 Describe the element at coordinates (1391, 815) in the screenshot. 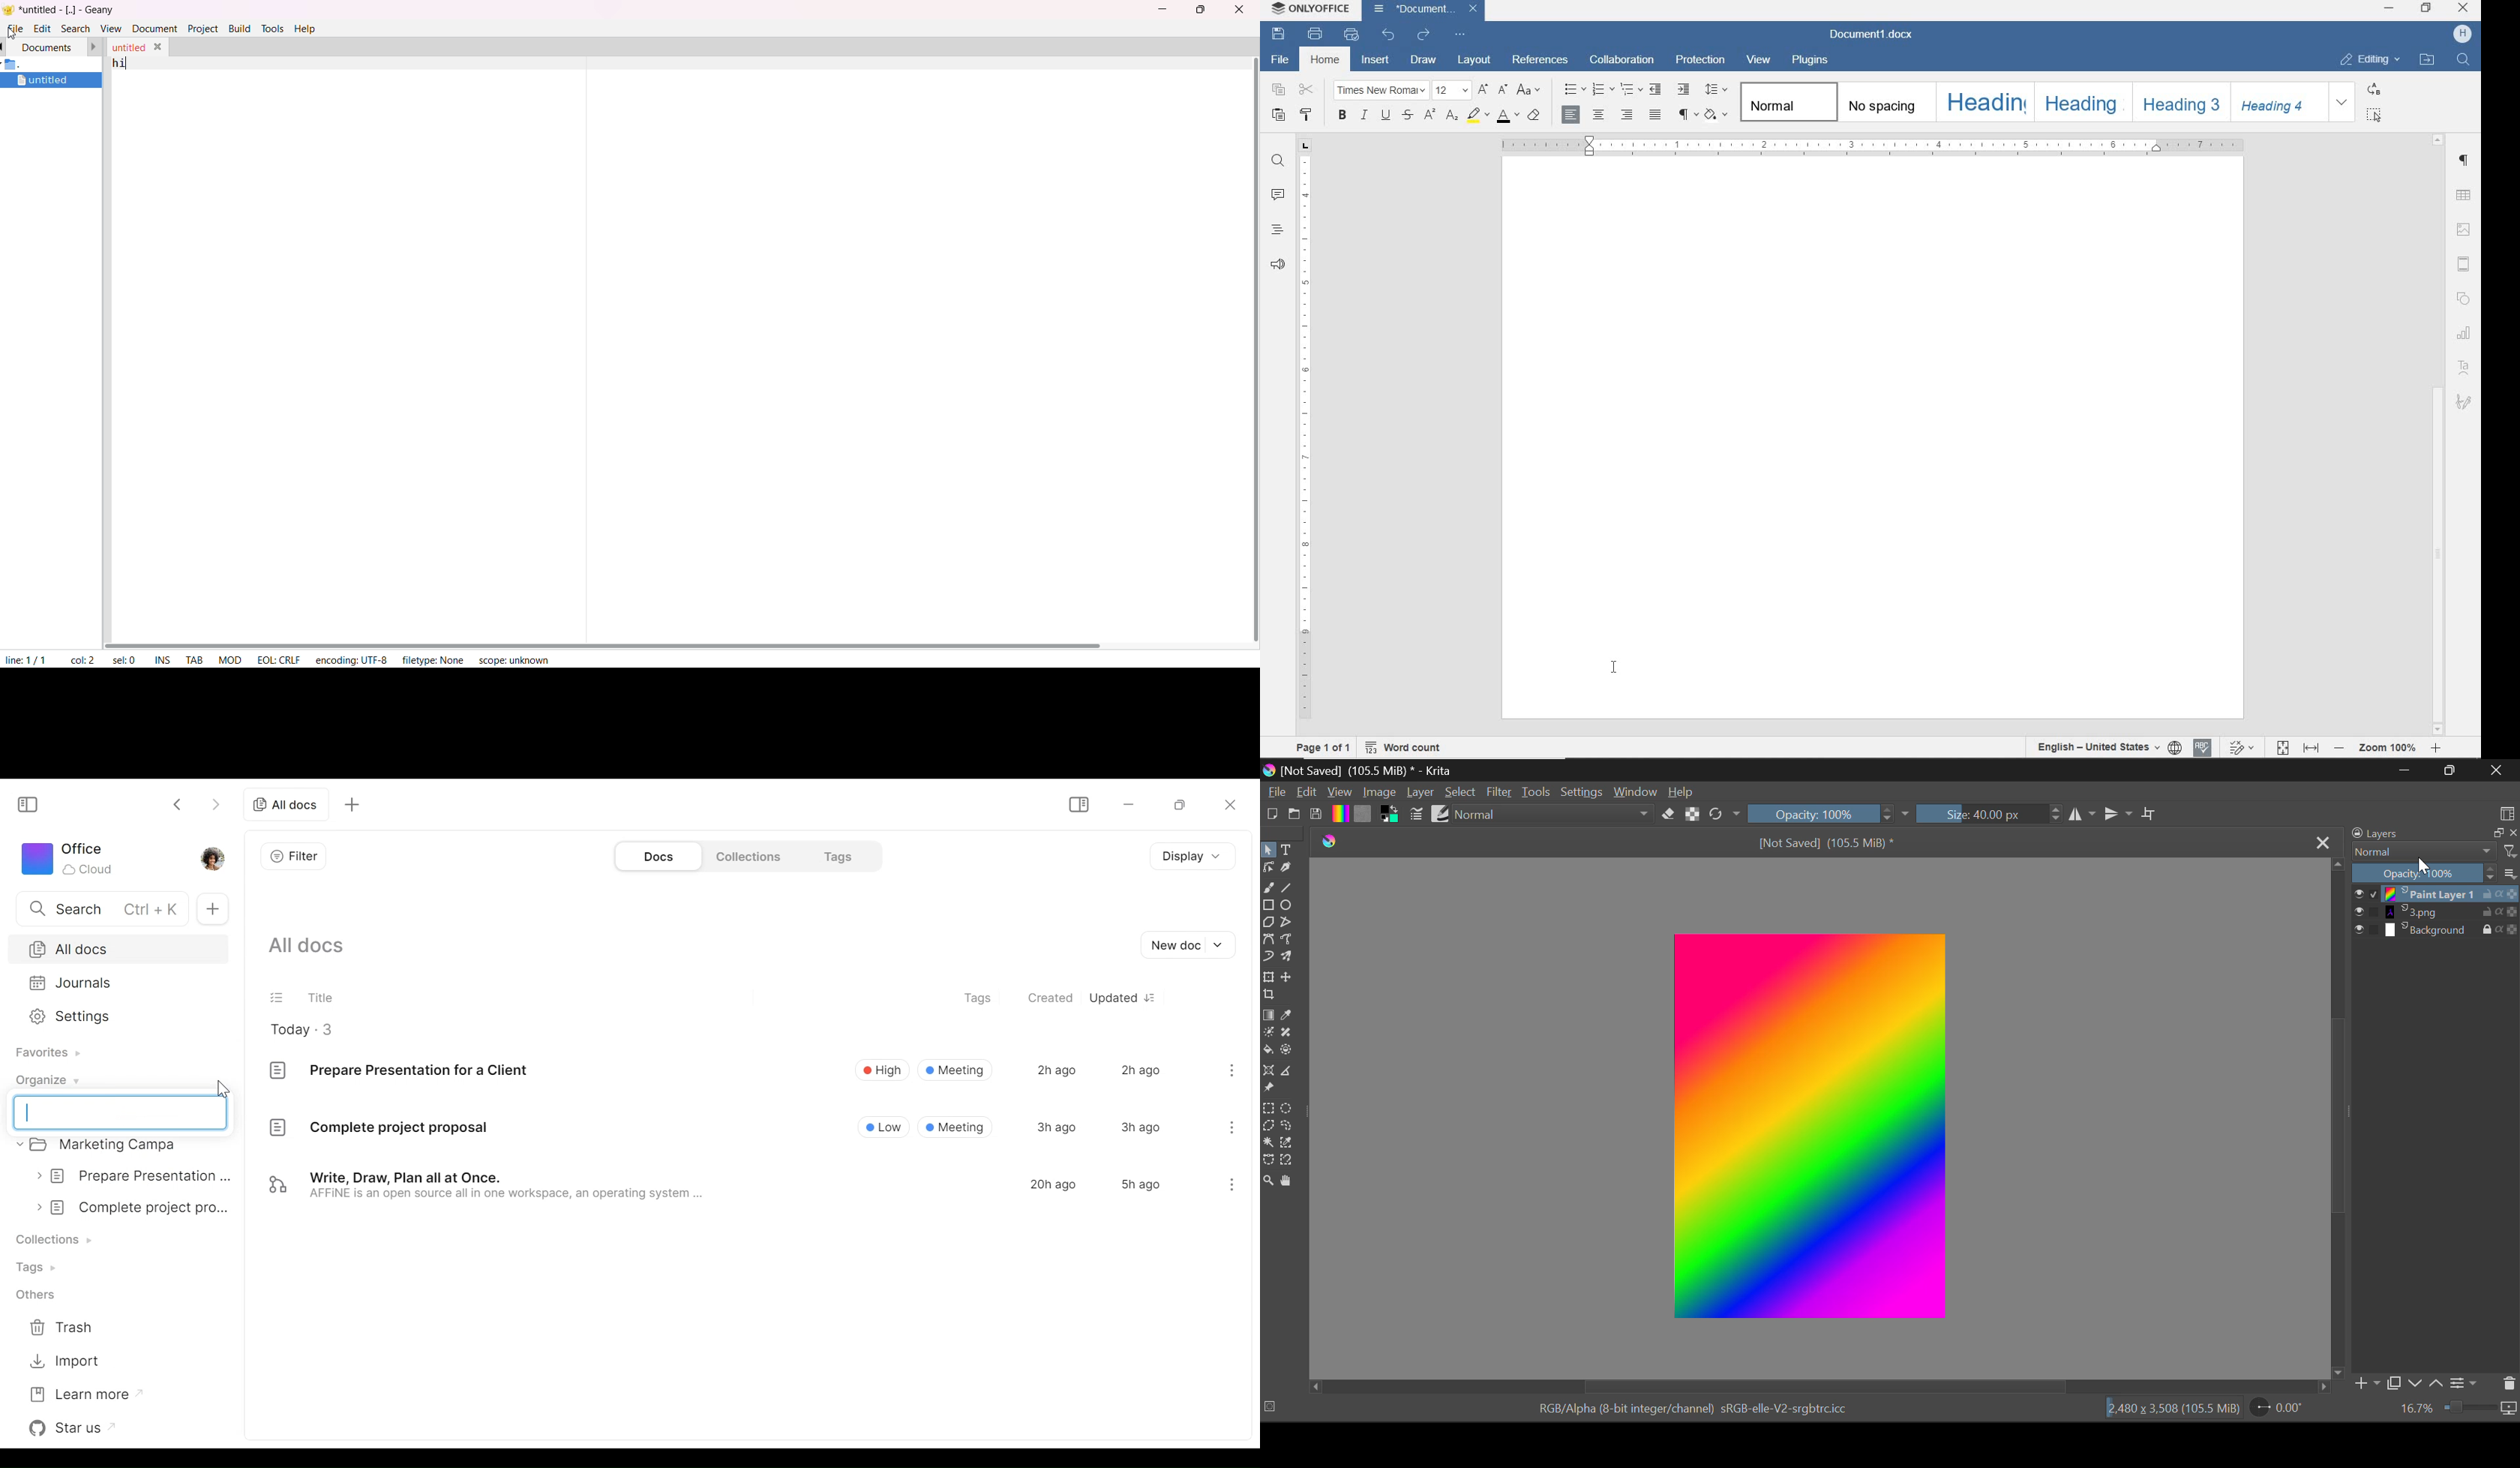

I see `Colors in use` at that location.